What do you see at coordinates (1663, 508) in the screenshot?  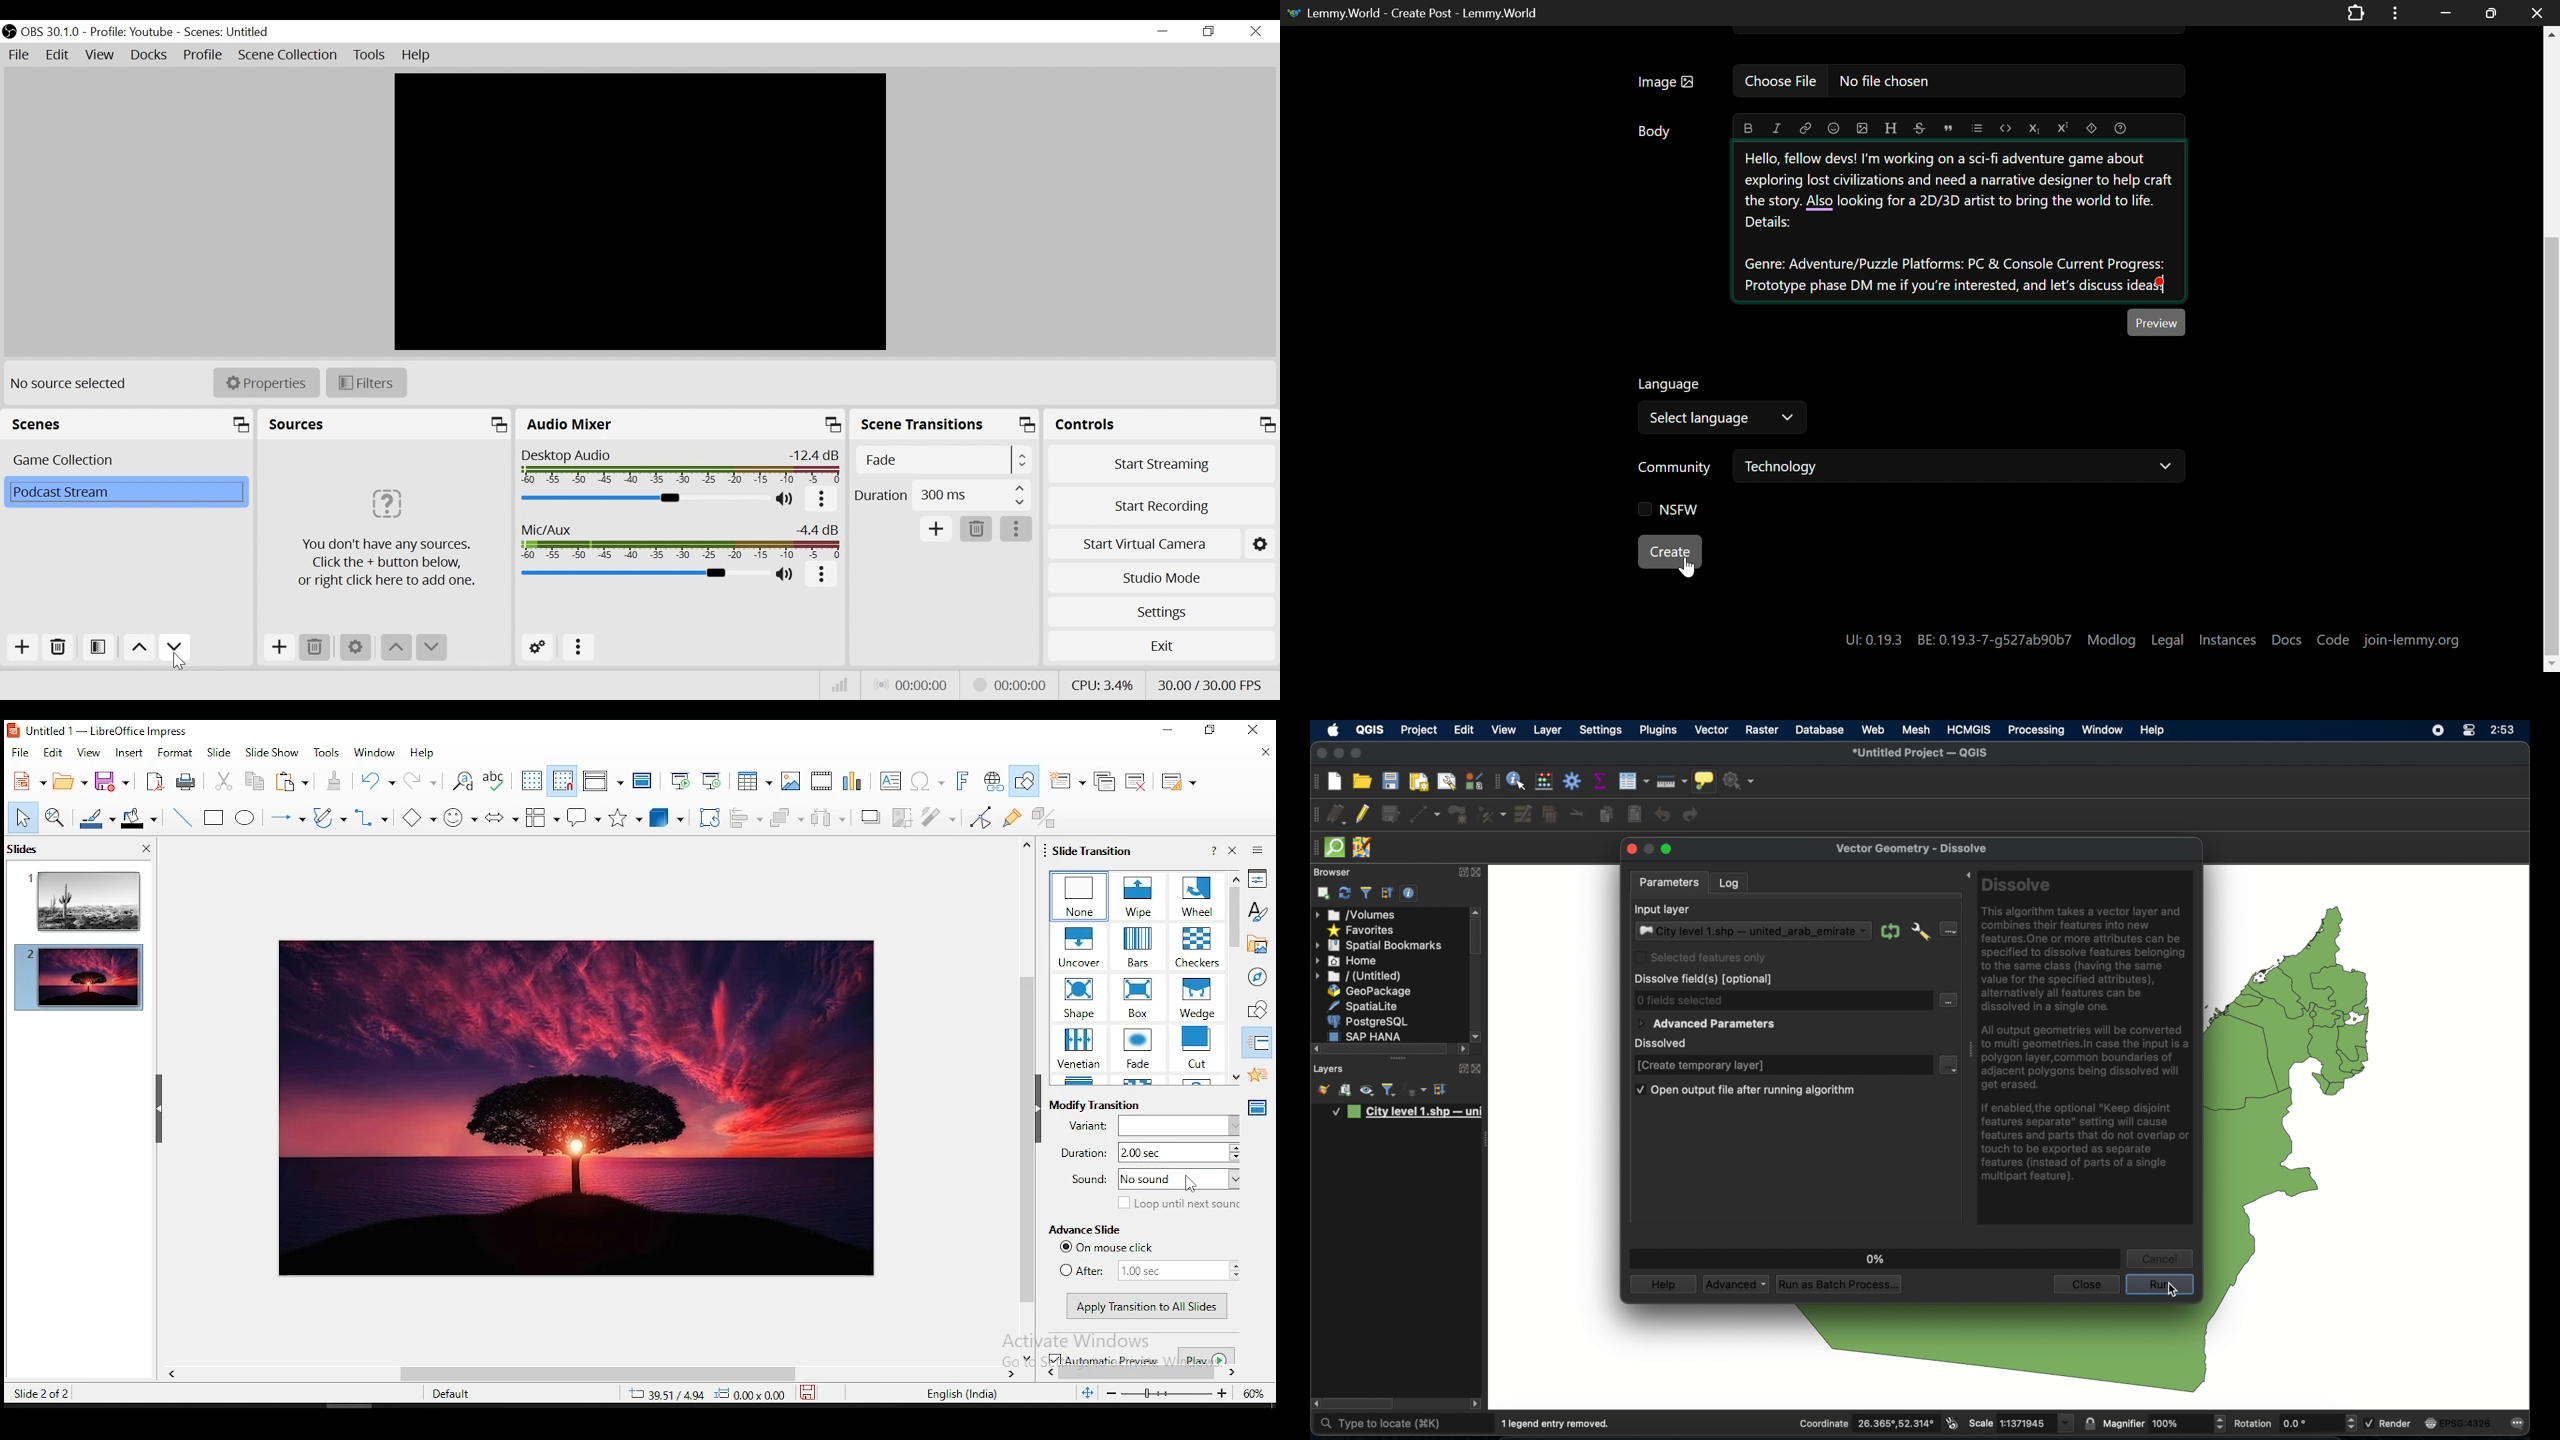 I see `NSFW` at bounding box center [1663, 508].